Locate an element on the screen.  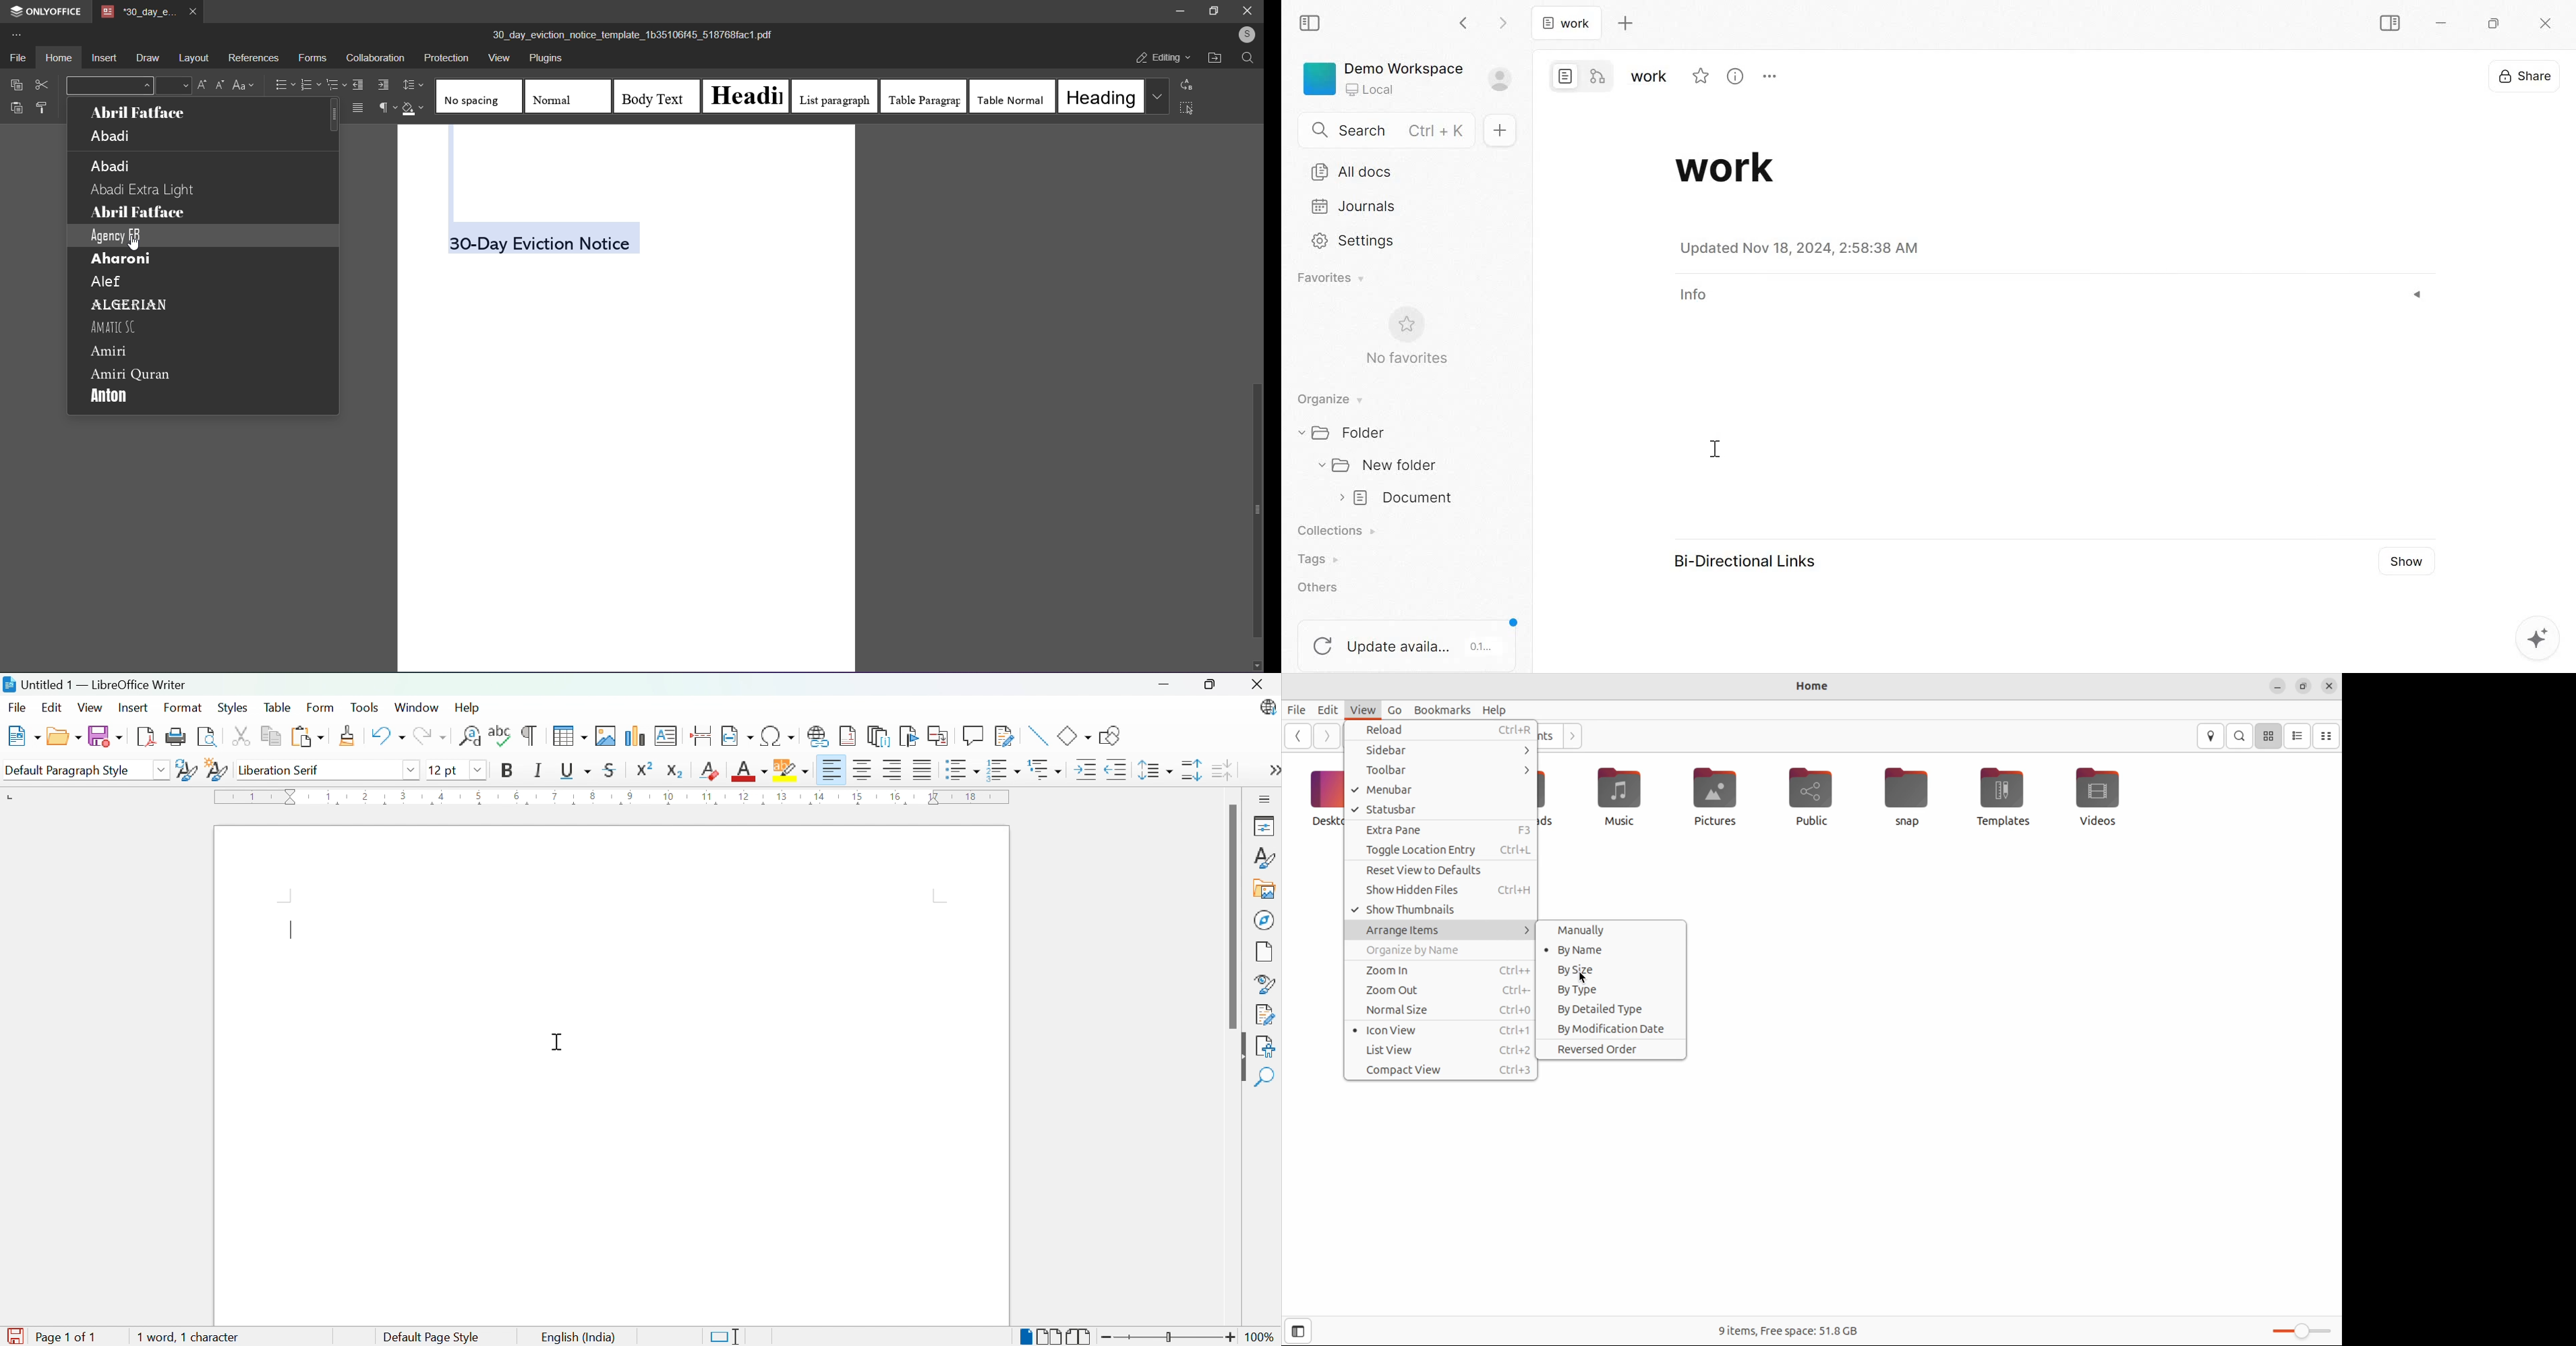
Clone formatting is located at coordinates (351, 736).